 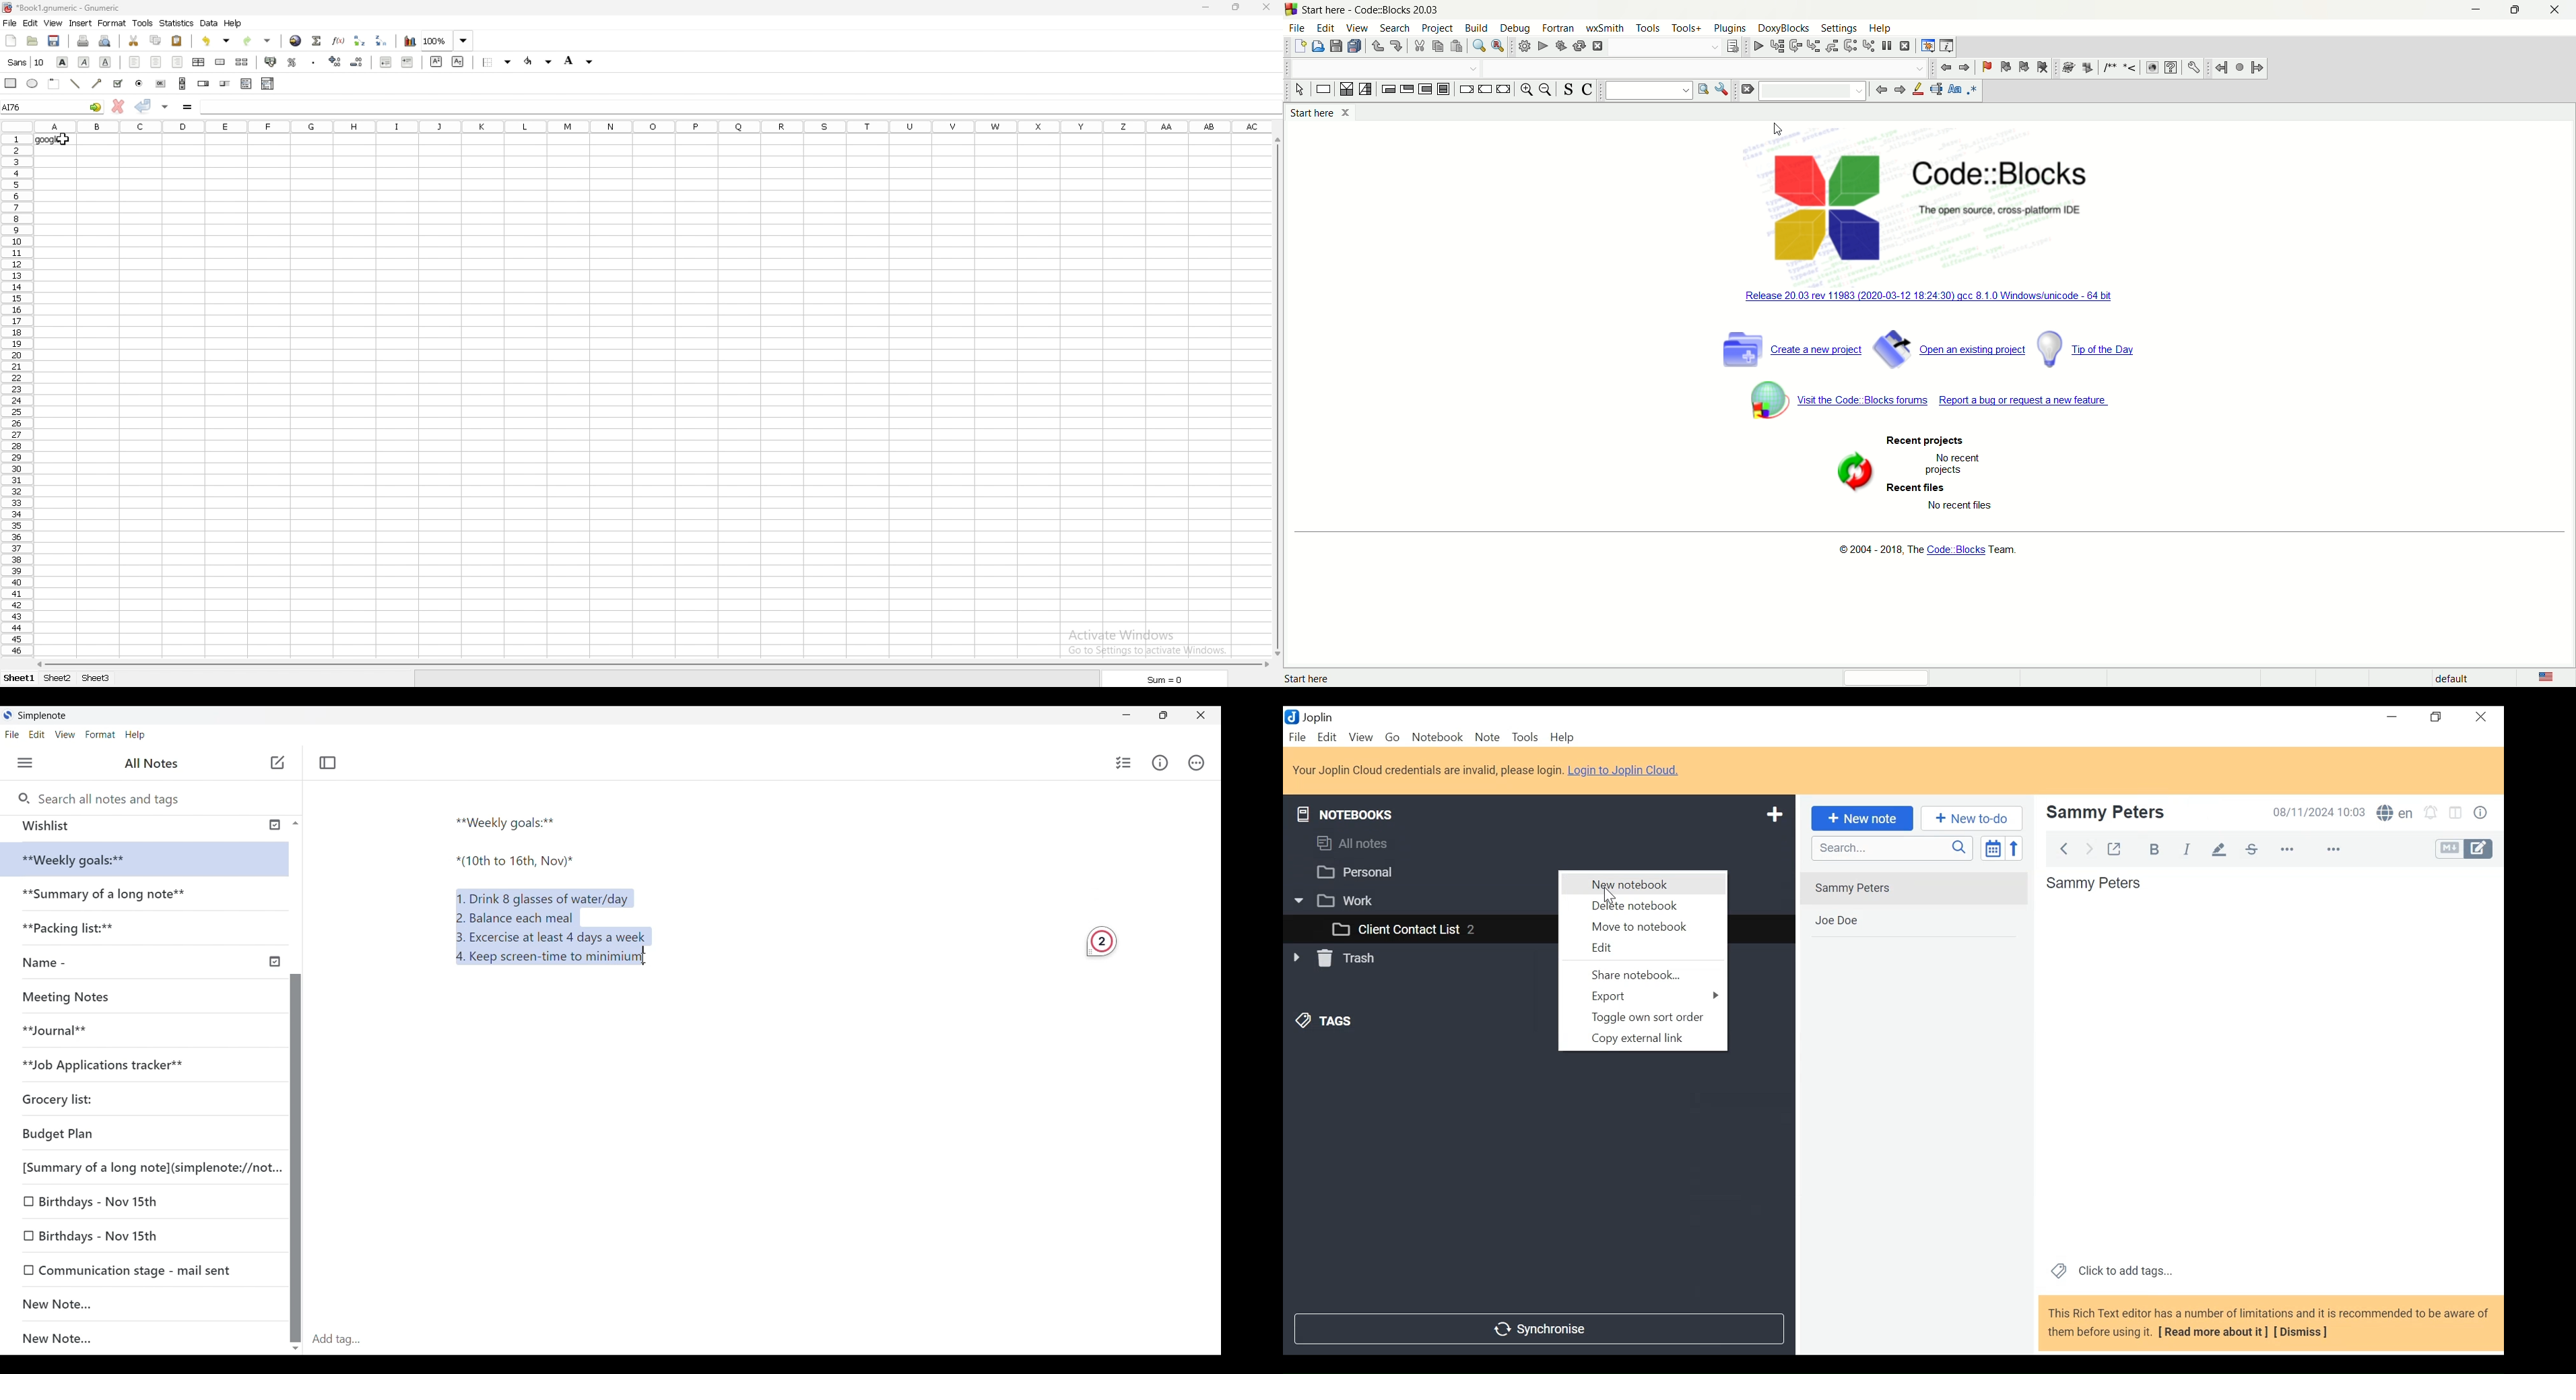 What do you see at coordinates (1775, 816) in the screenshot?
I see `Add new notebook` at bounding box center [1775, 816].